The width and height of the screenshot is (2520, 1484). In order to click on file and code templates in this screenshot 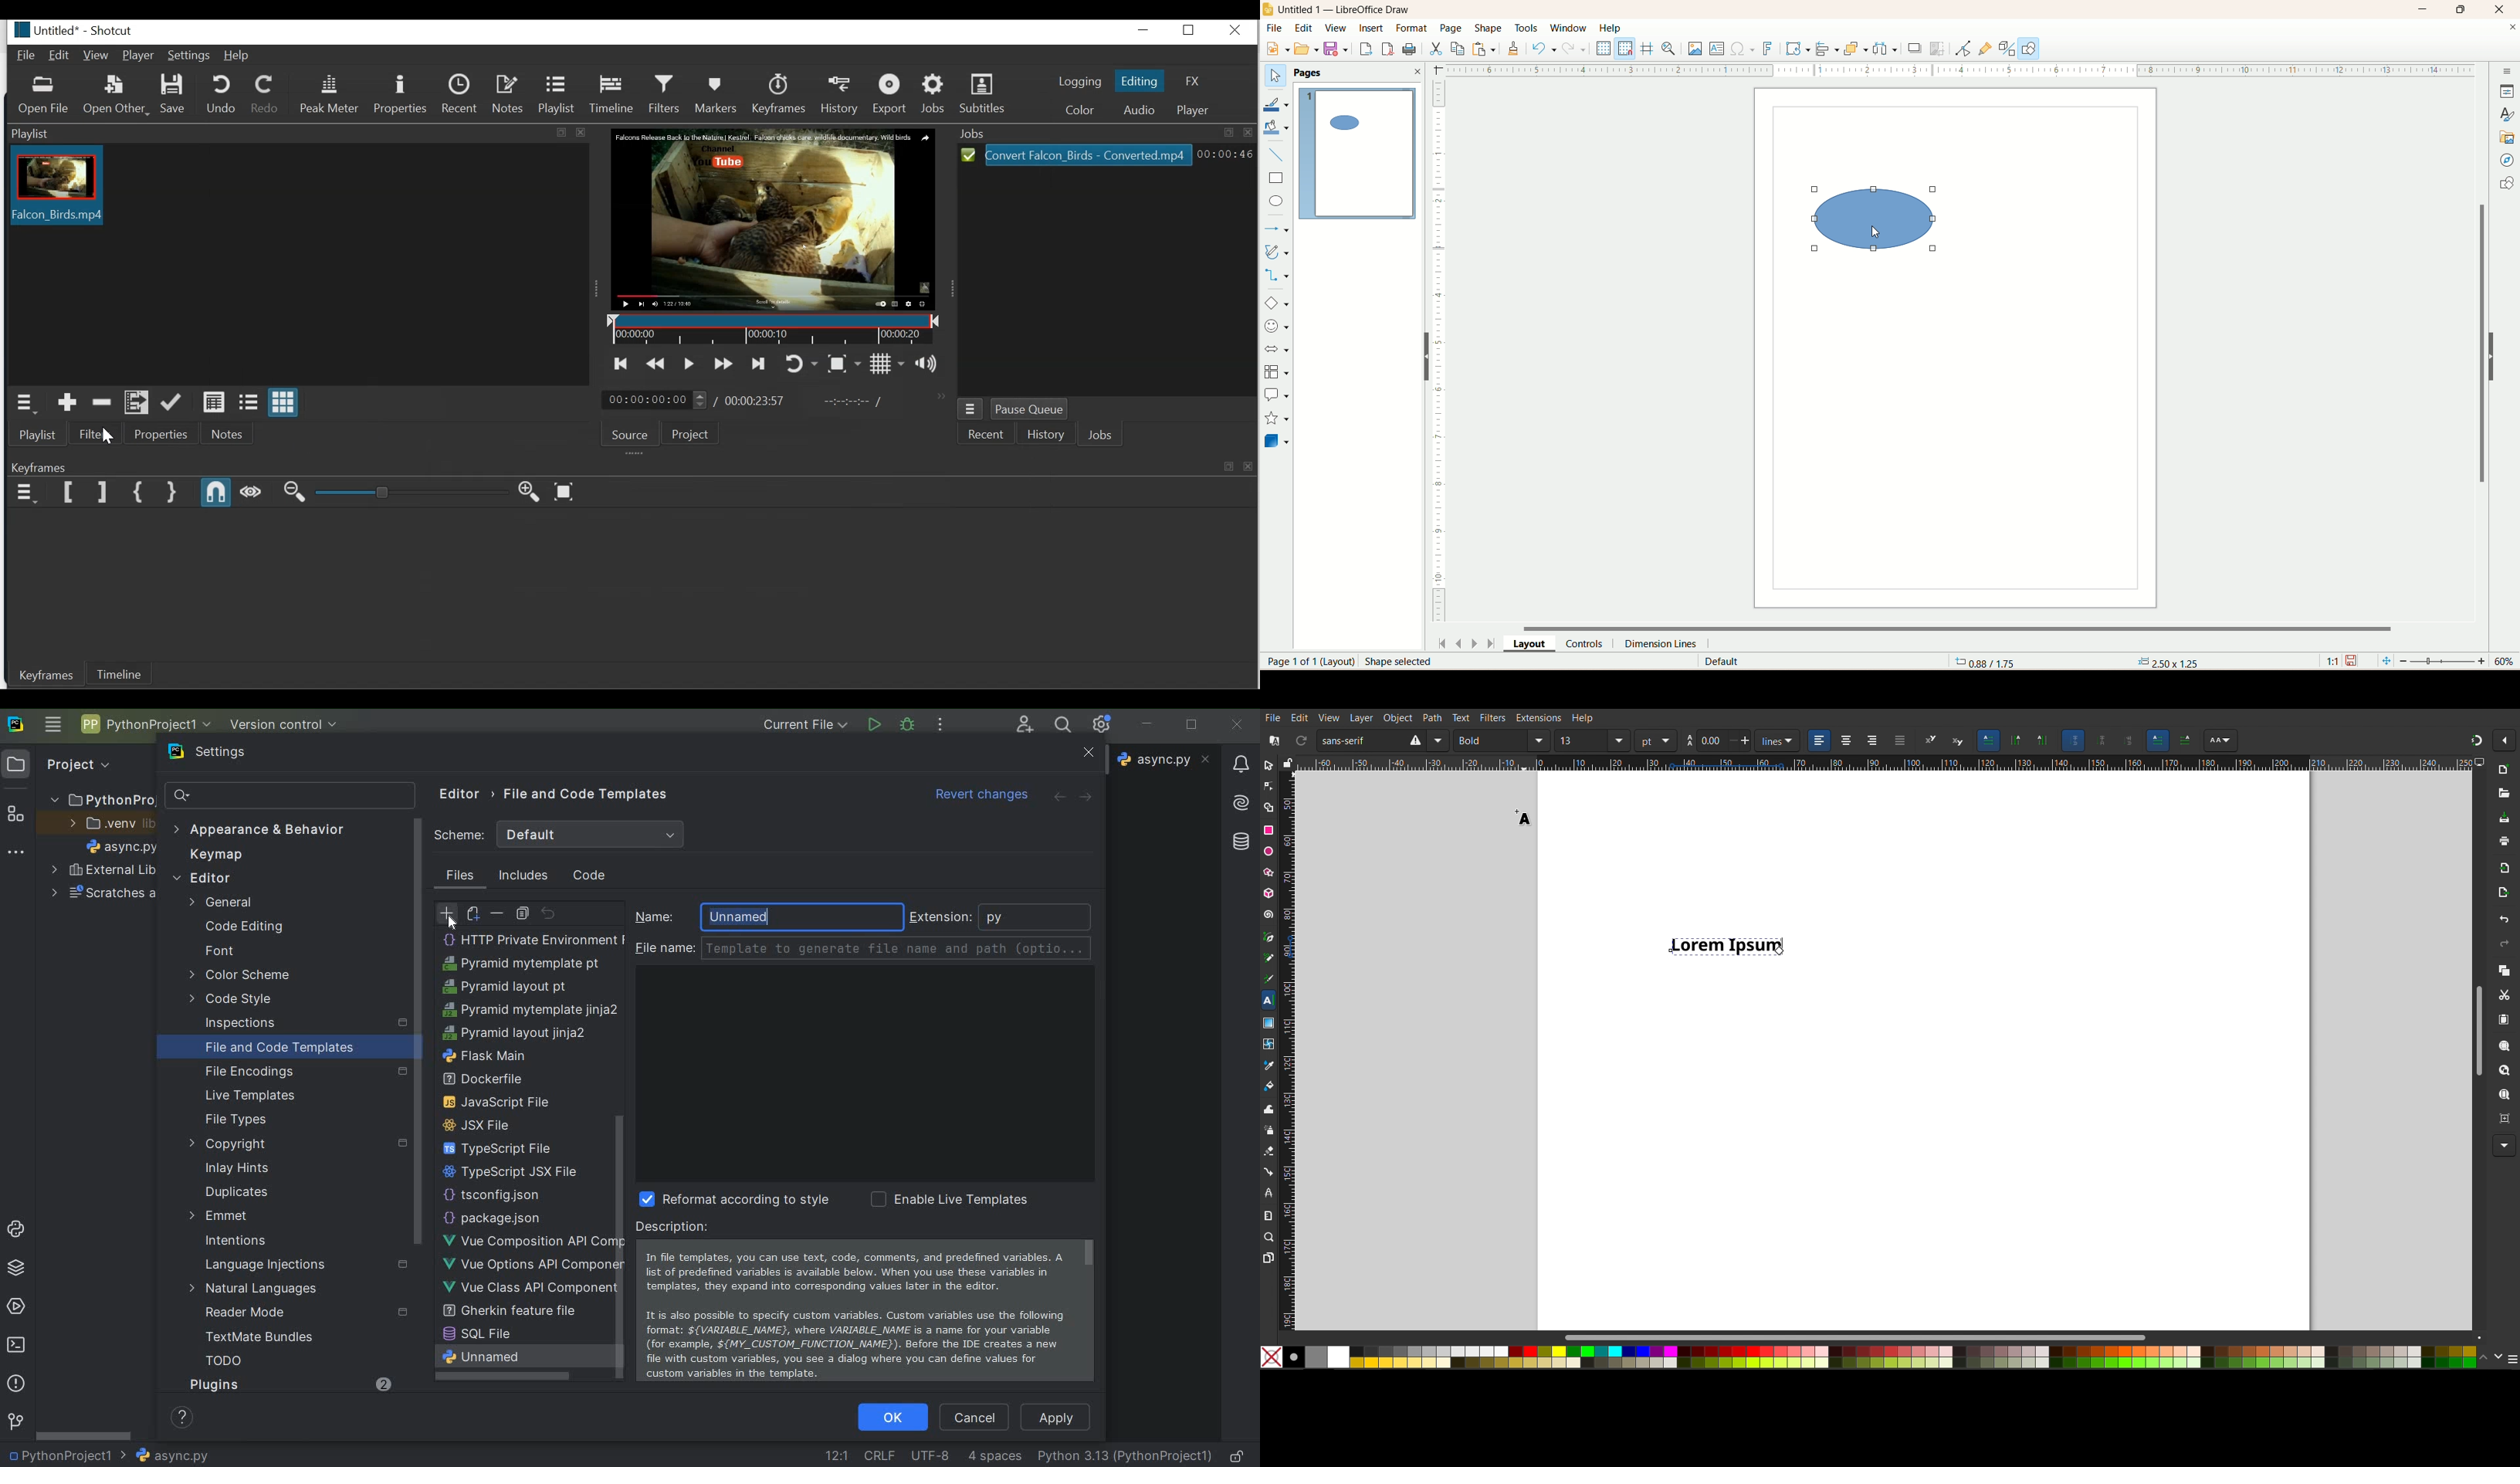, I will do `click(296, 1046)`.